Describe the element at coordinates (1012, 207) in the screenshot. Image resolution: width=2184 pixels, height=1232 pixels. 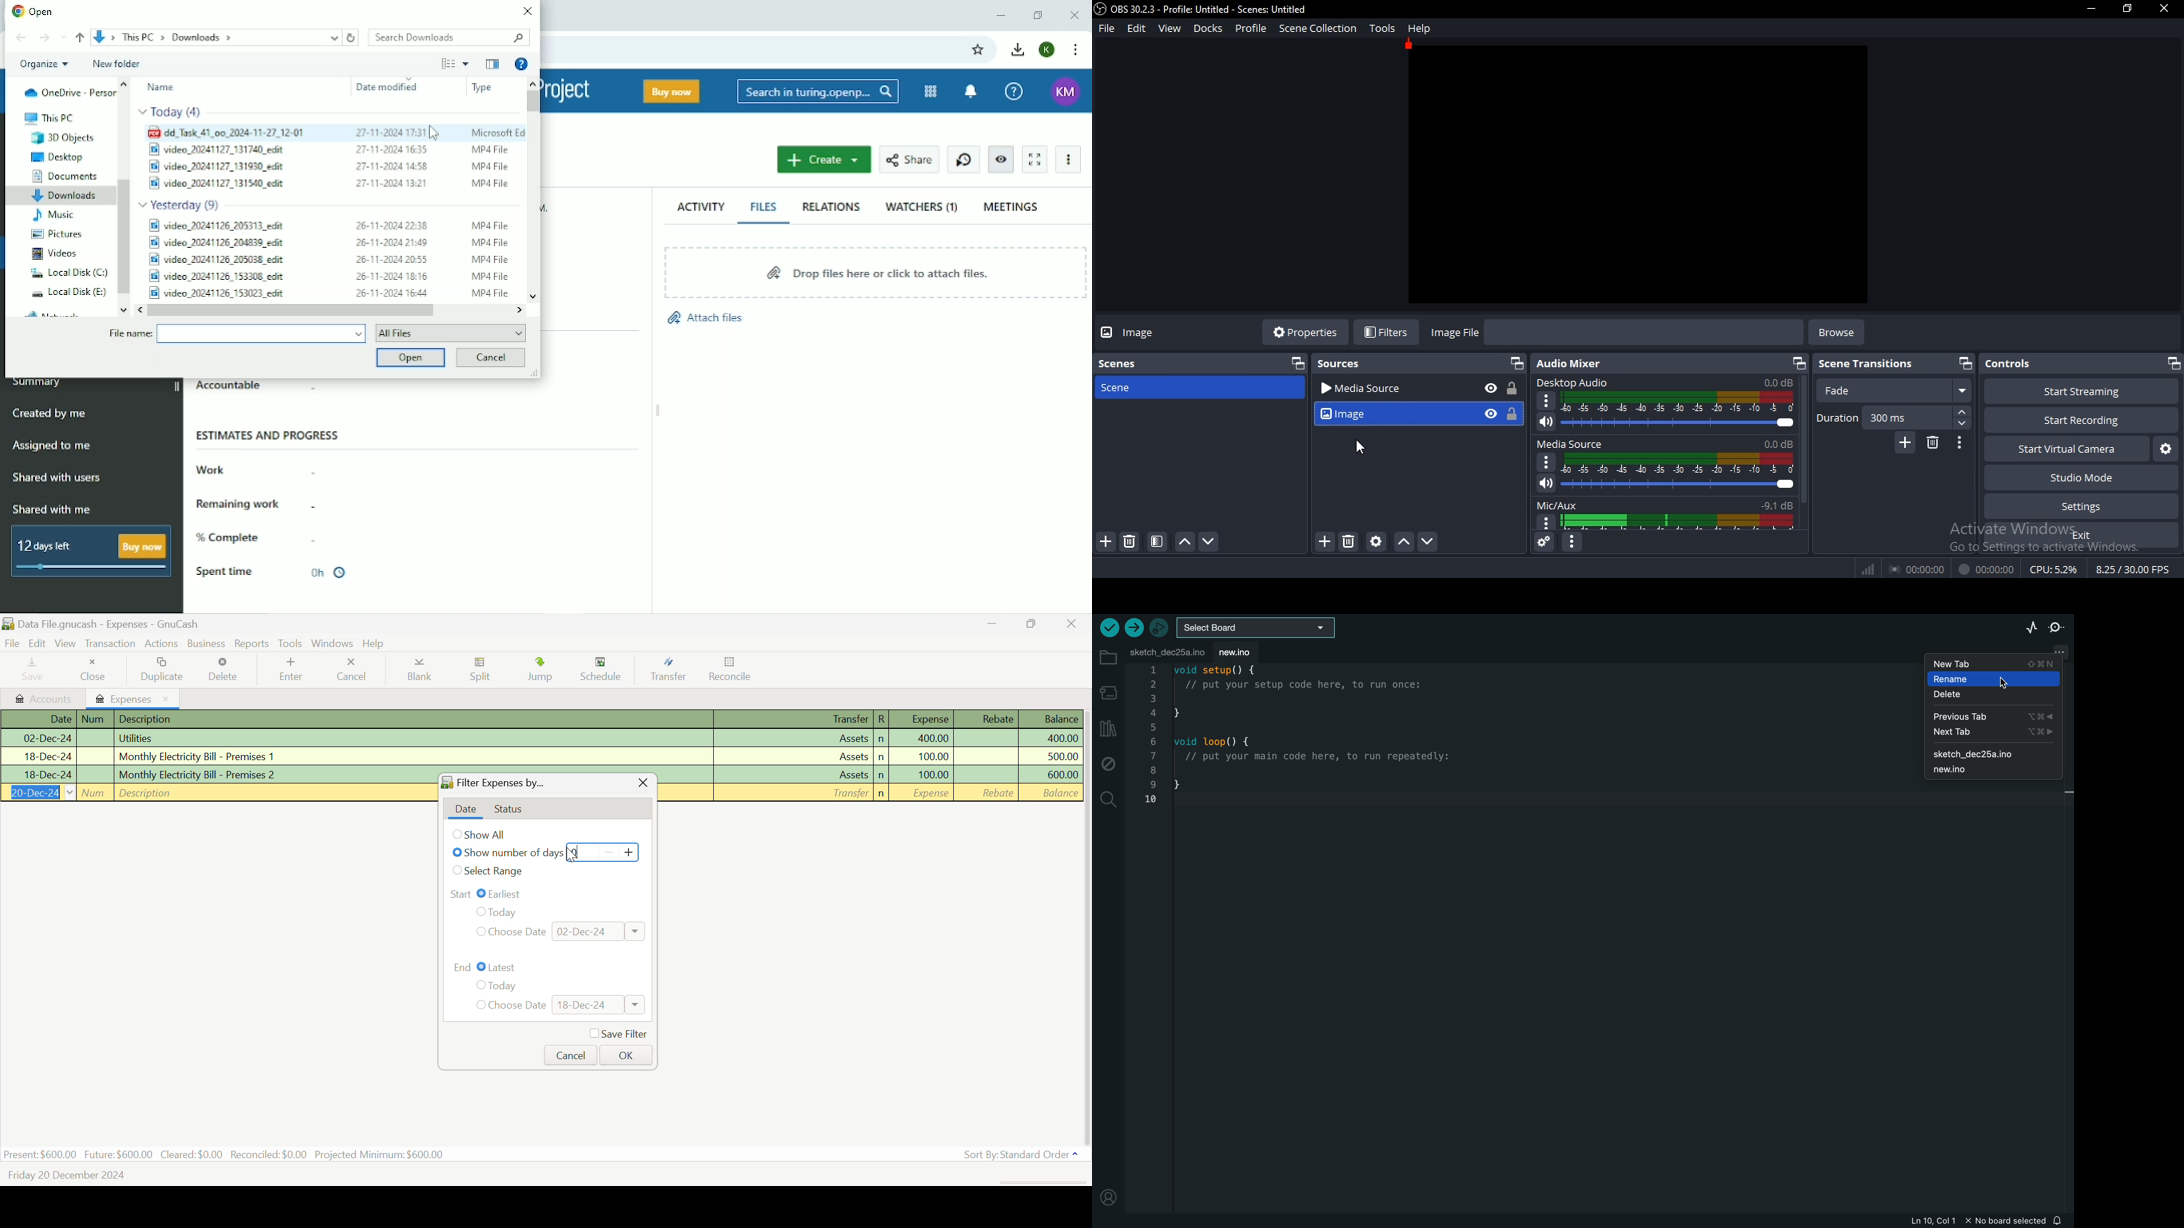
I see `Meetings` at that location.